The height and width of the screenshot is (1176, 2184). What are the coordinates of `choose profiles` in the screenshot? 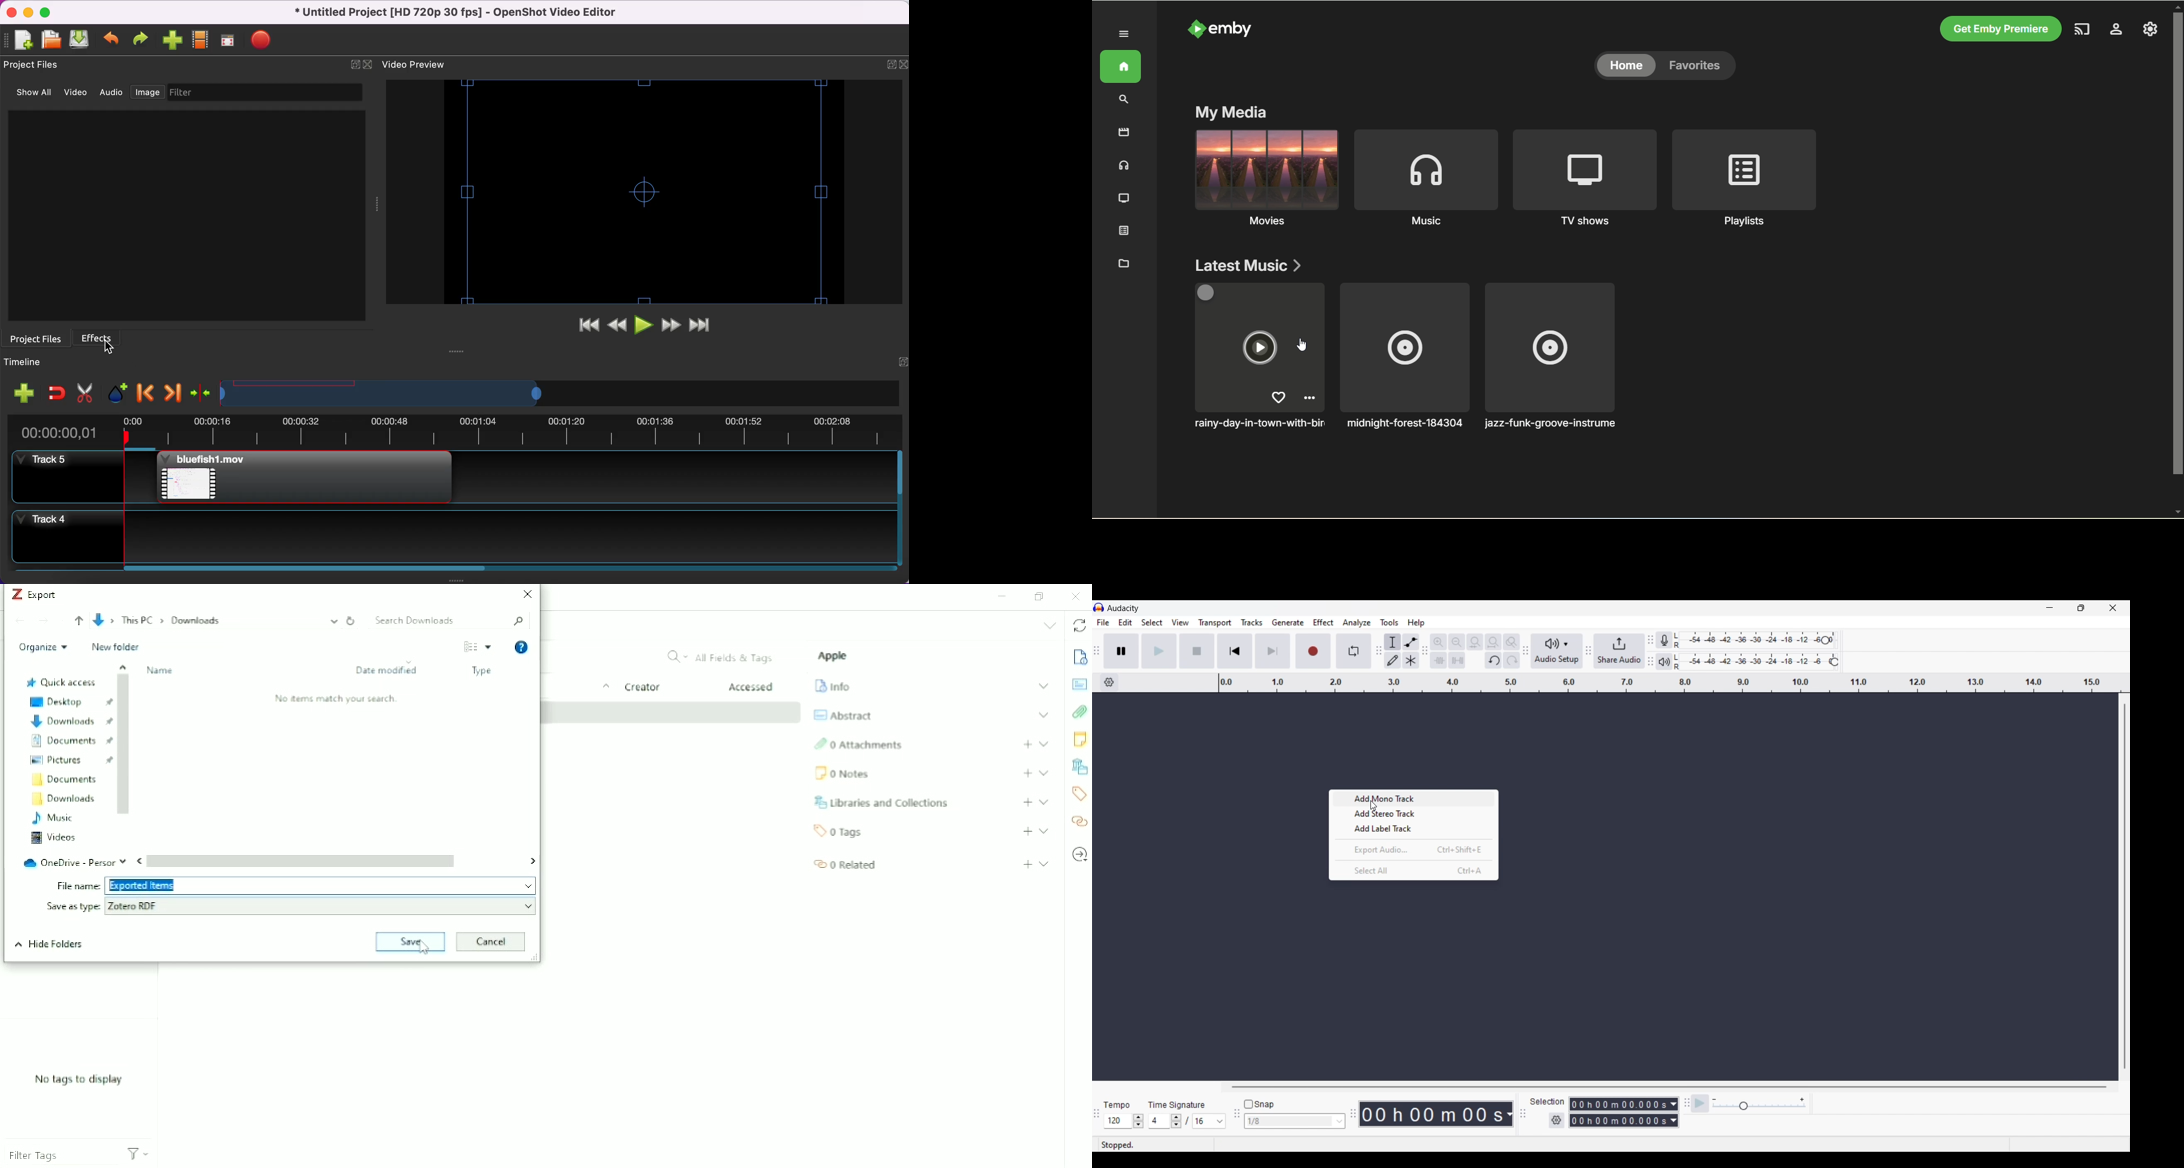 It's located at (201, 42).